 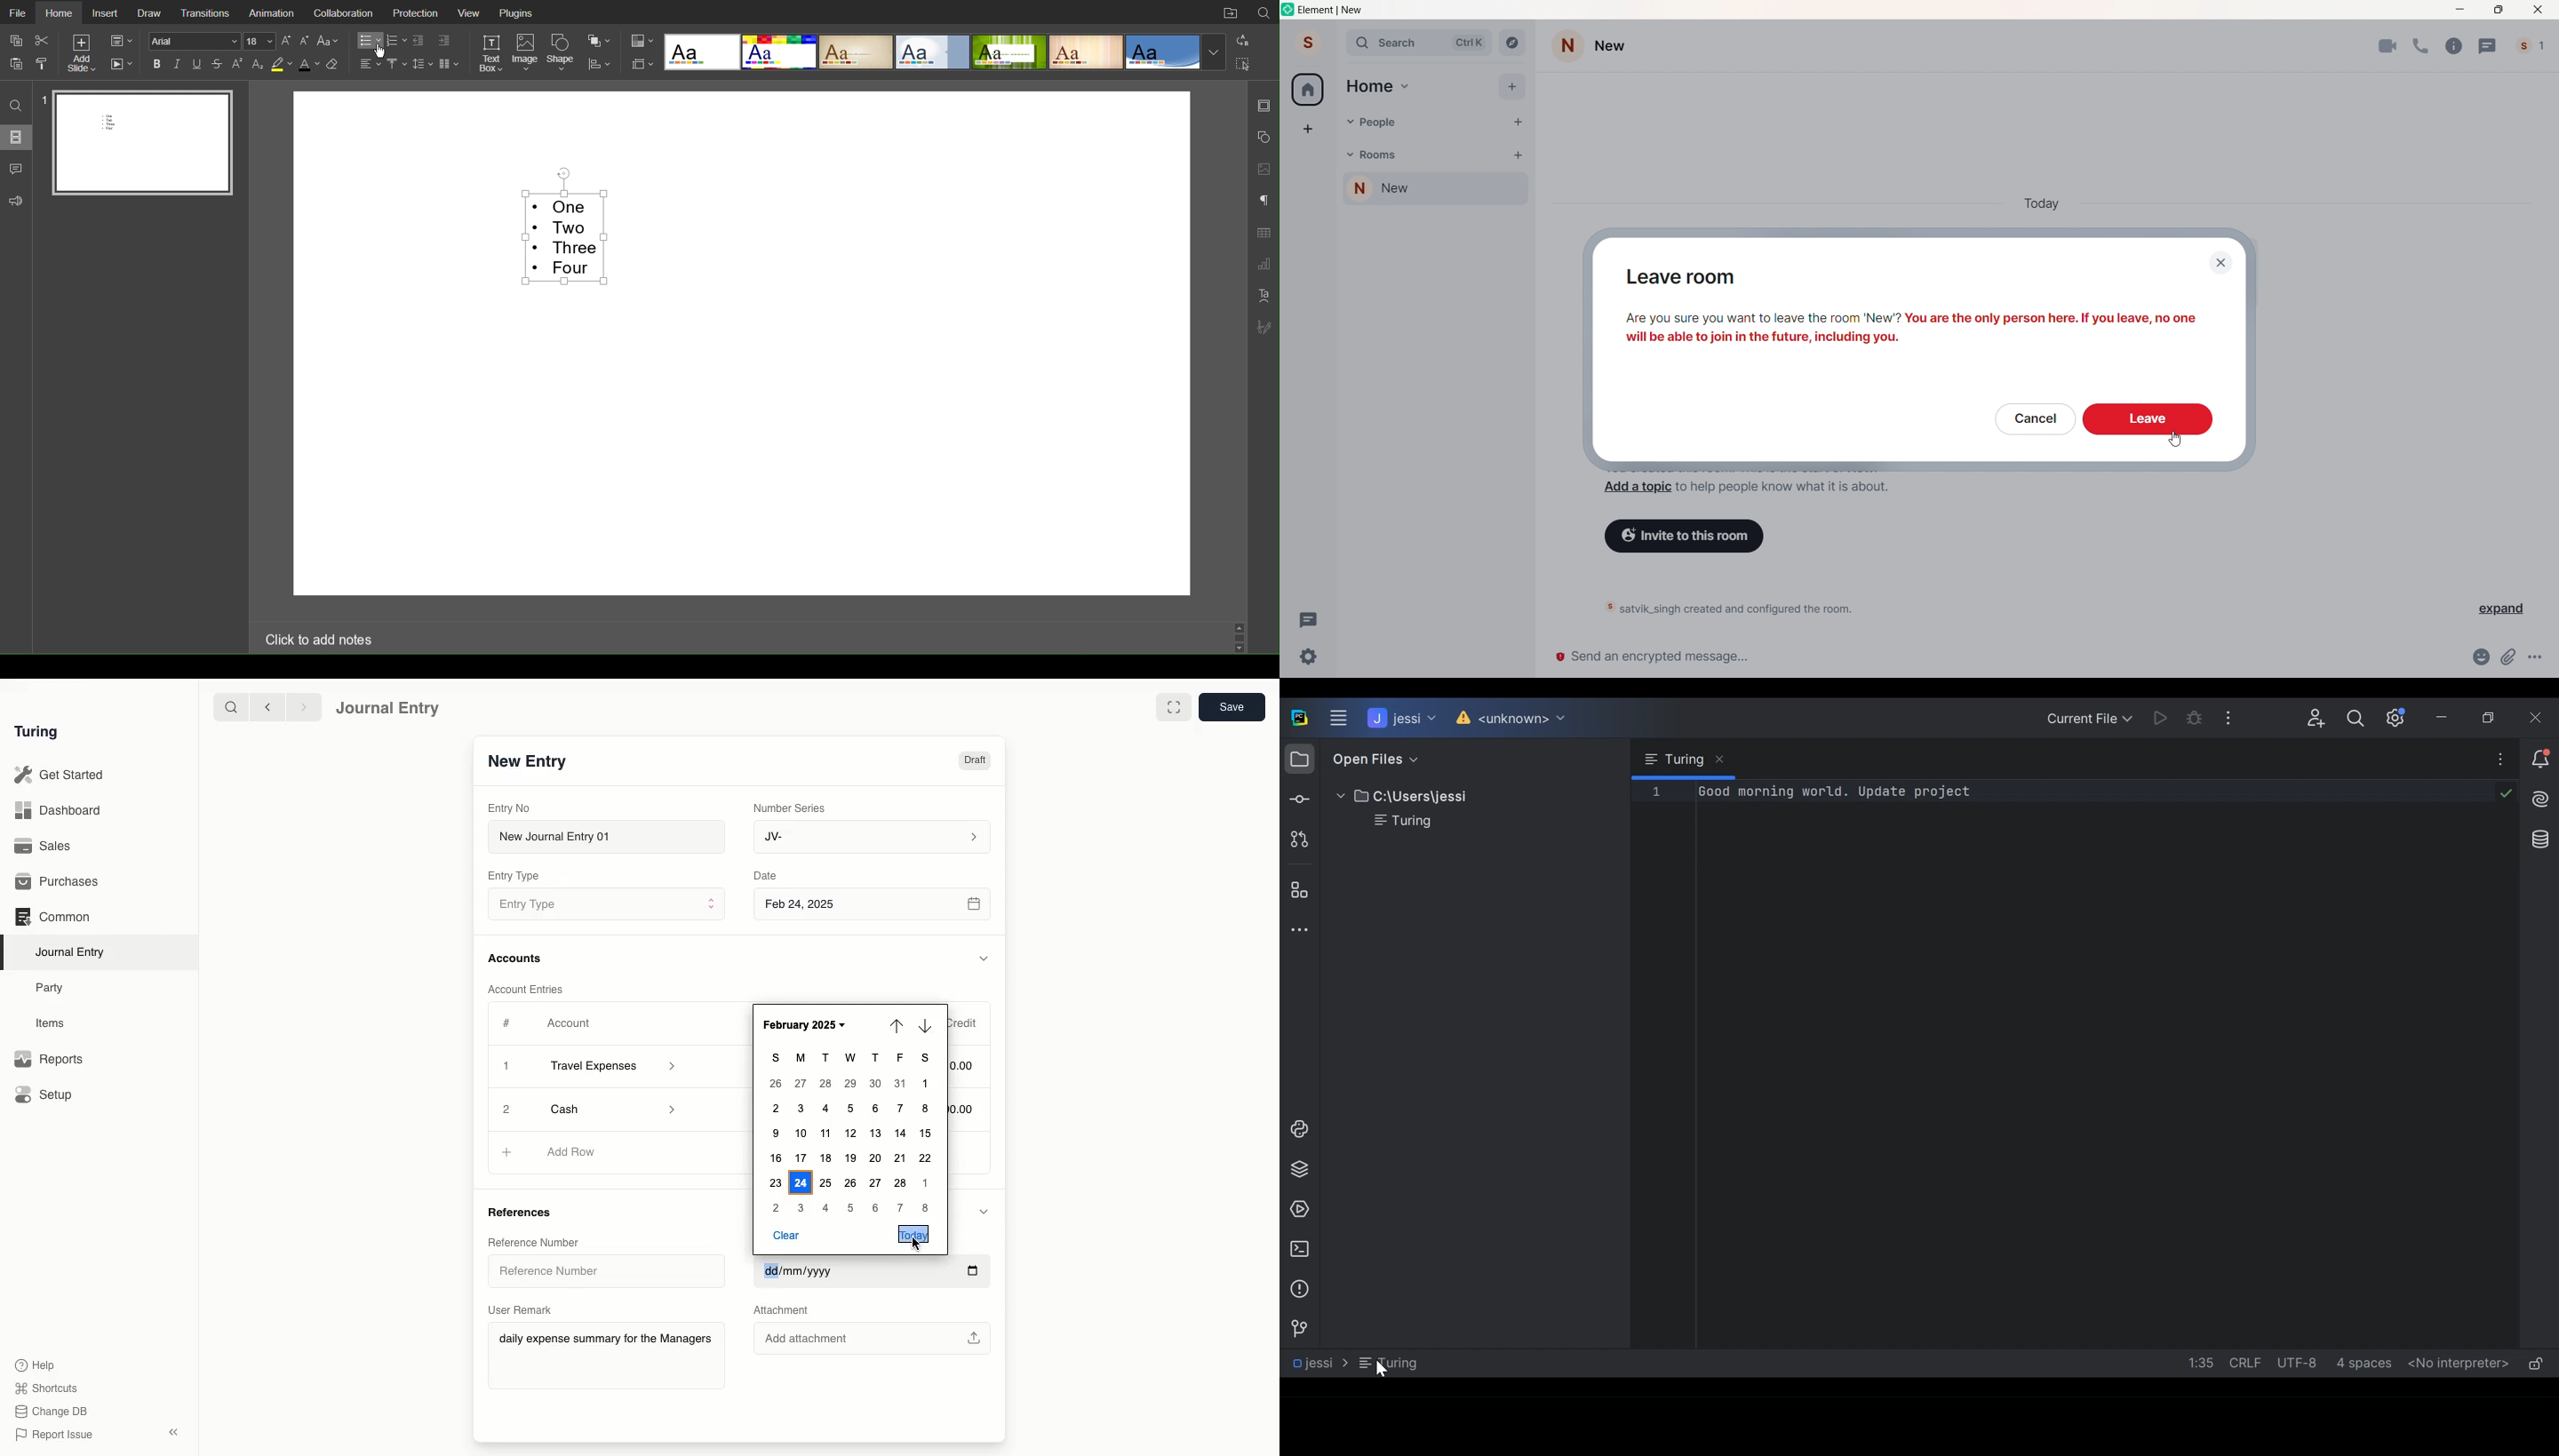 What do you see at coordinates (2536, 10) in the screenshot?
I see `Close` at bounding box center [2536, 10].